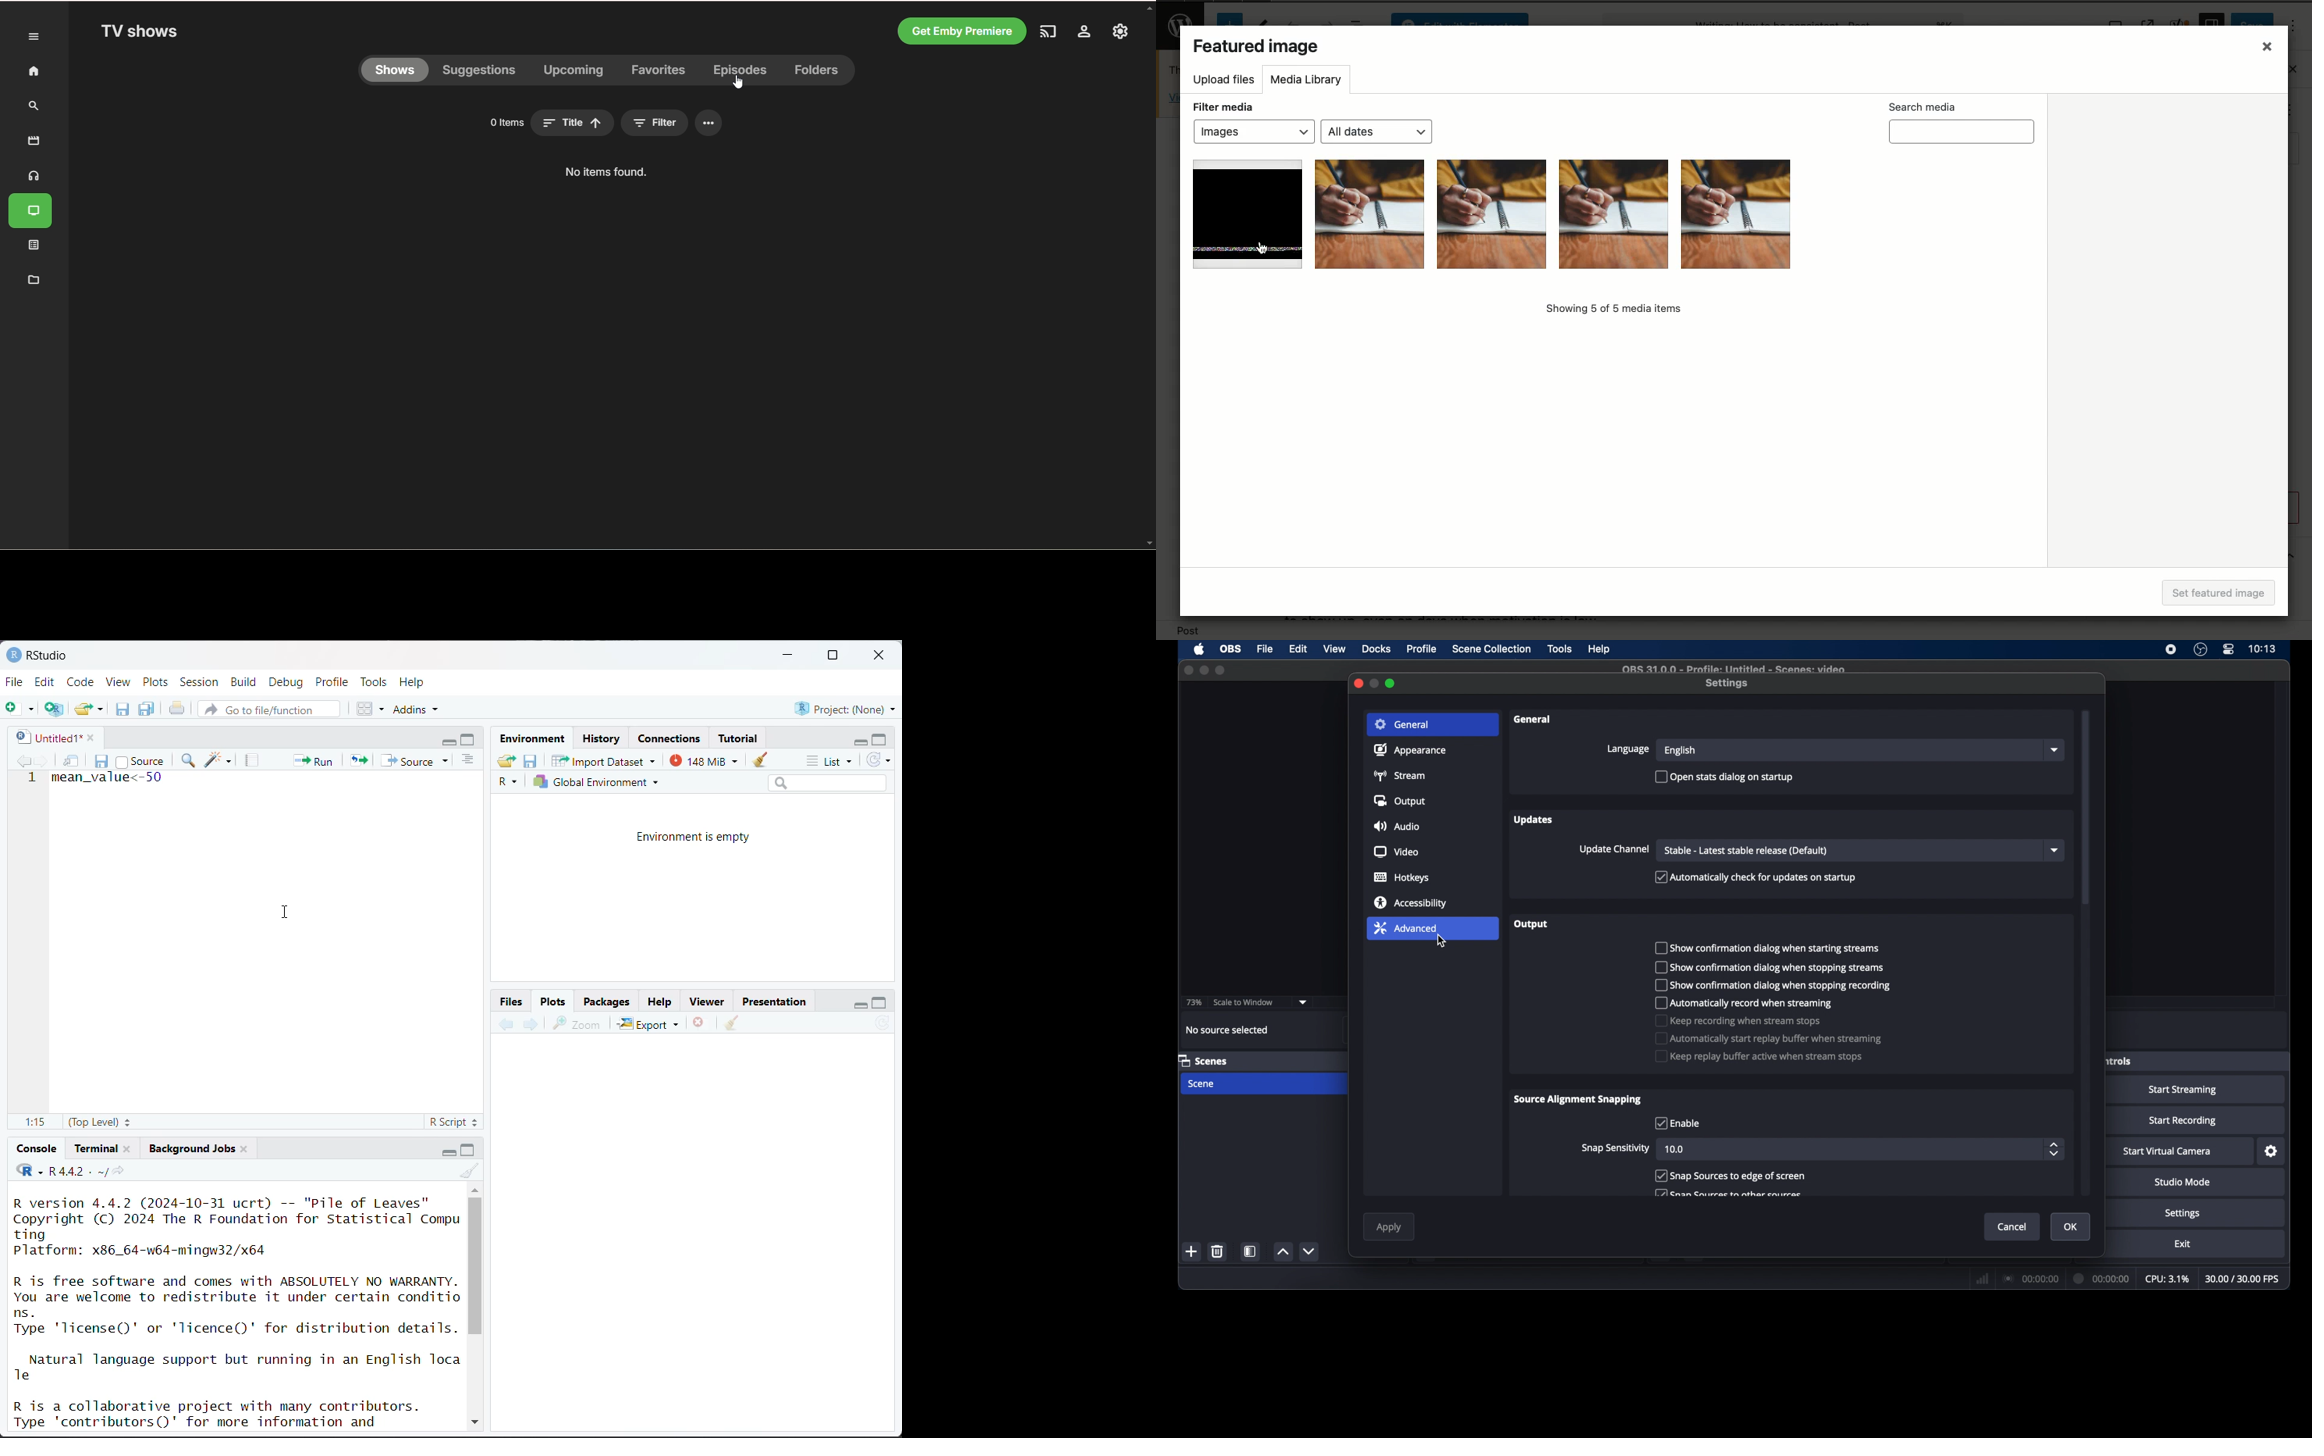 The image size is (2324, 1456). I want to click on clear list, so click(102, 709).